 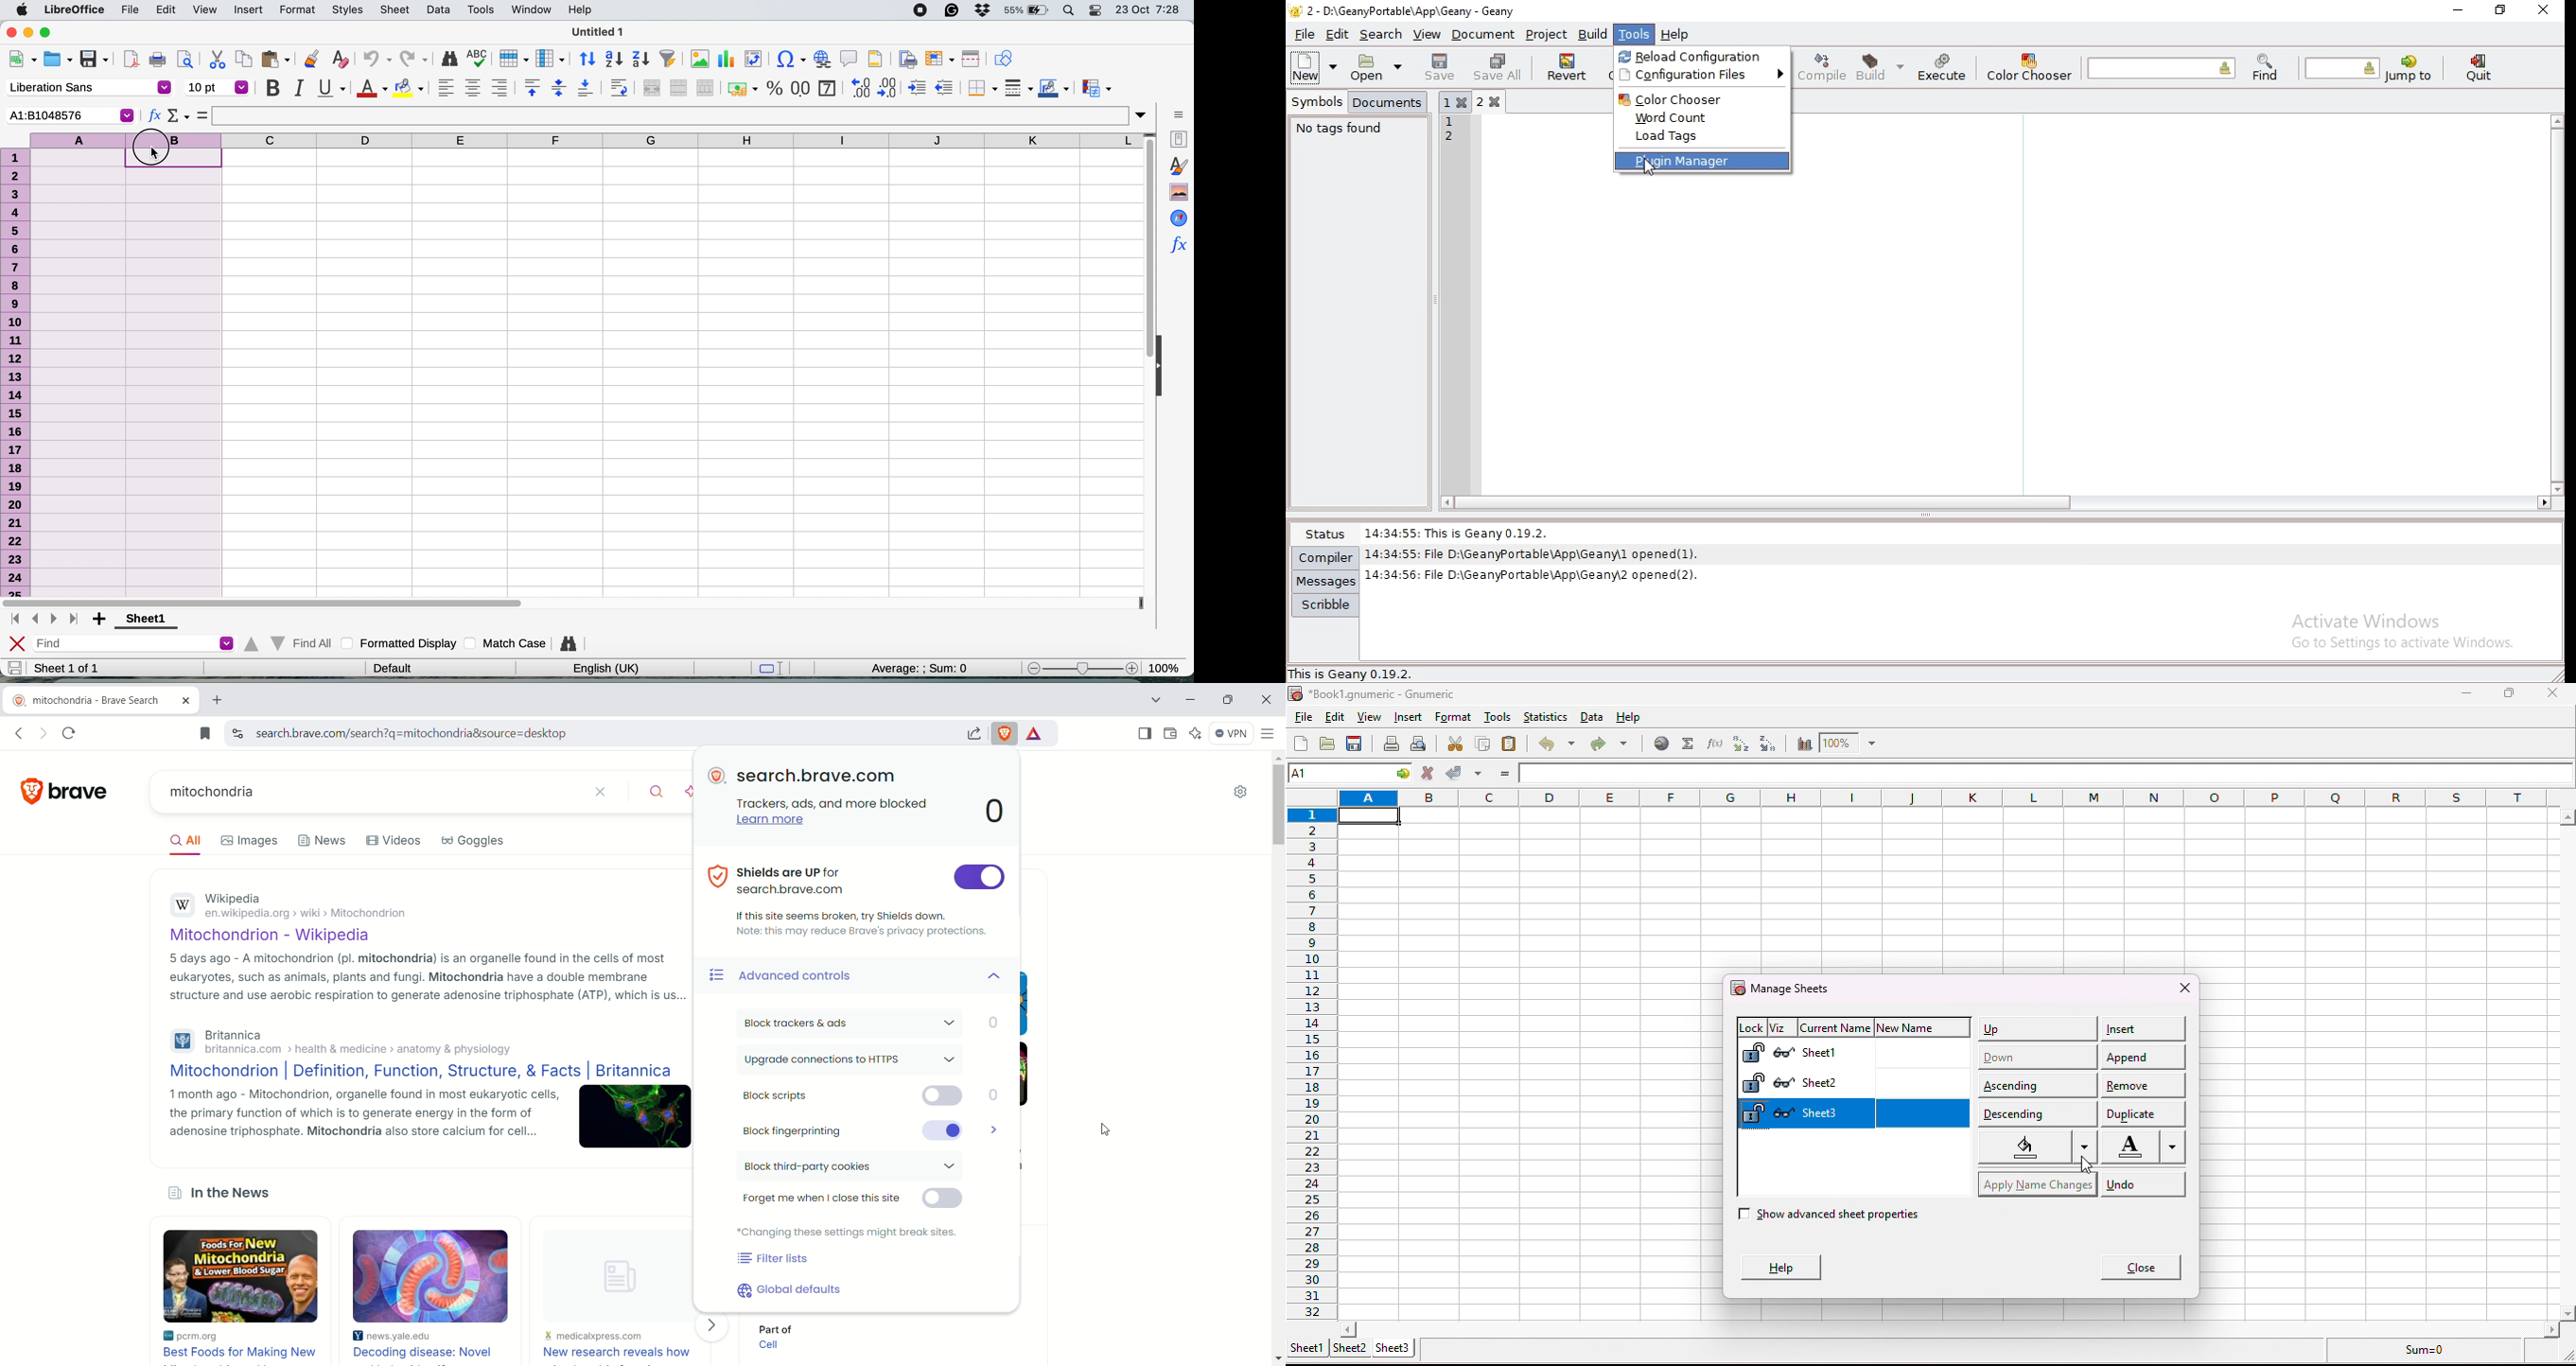 I want to click on define print area, so click(x=907, y=59).